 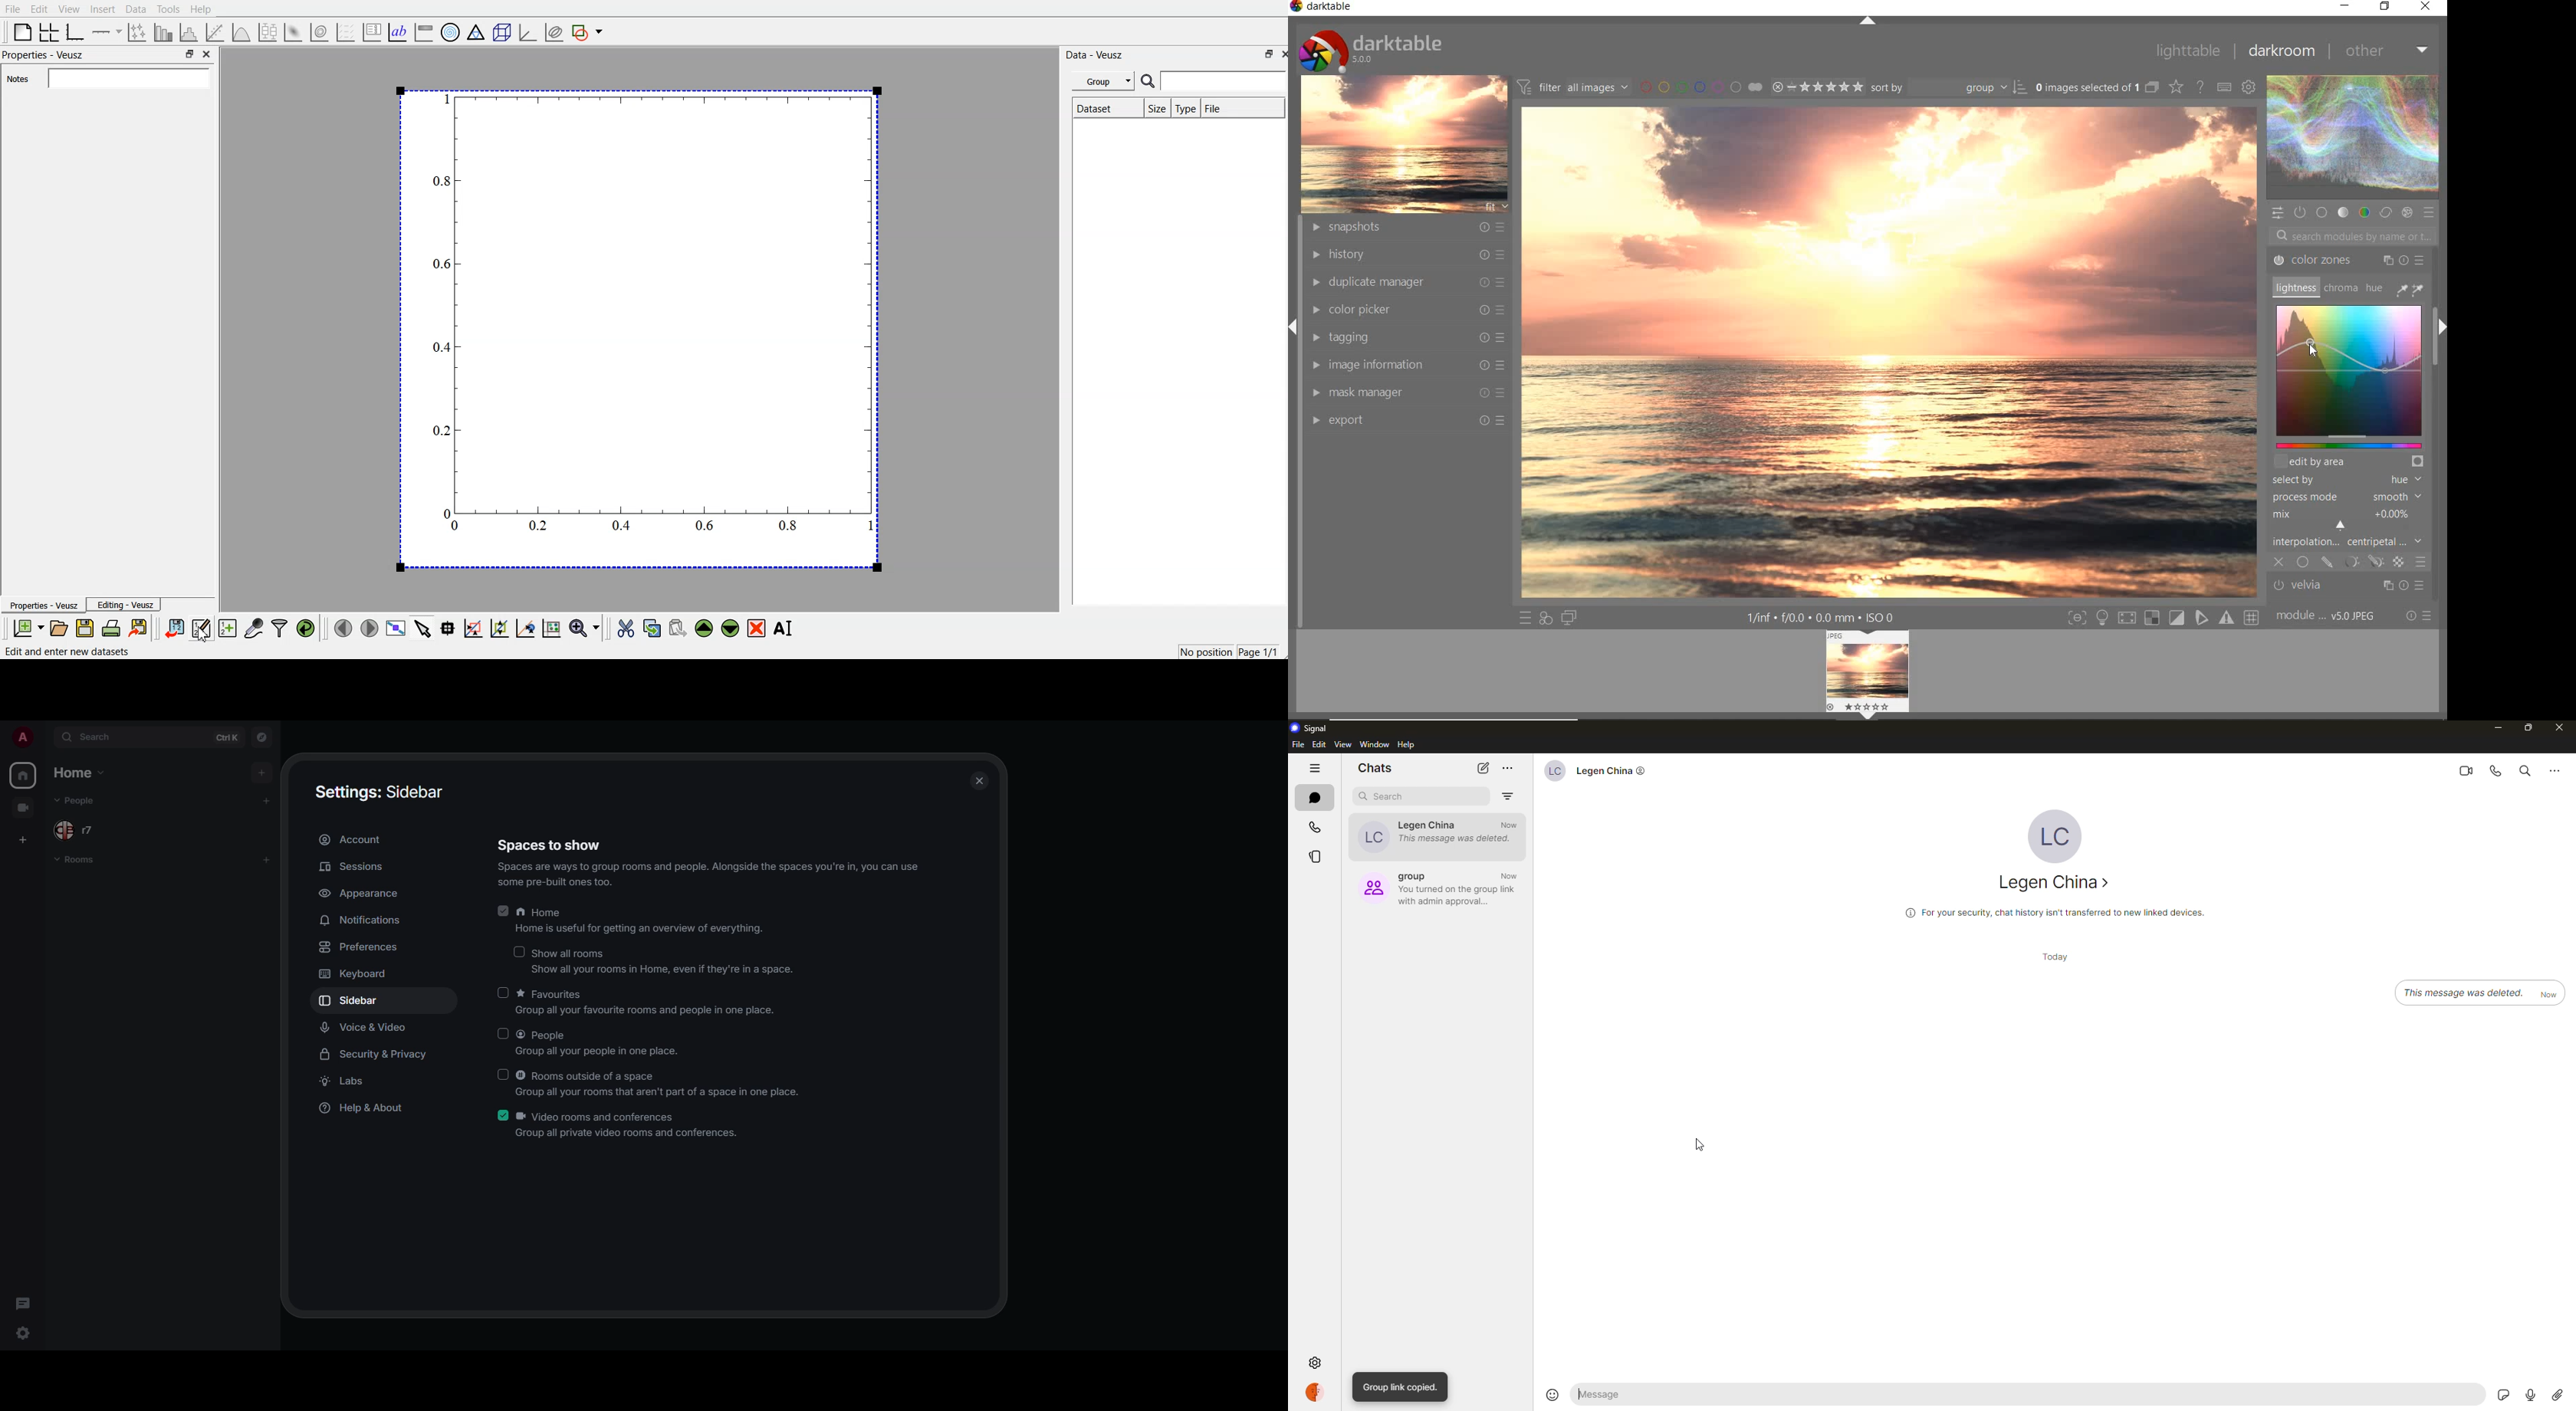 I want to click on polar graph, so click(x=451, y=31).